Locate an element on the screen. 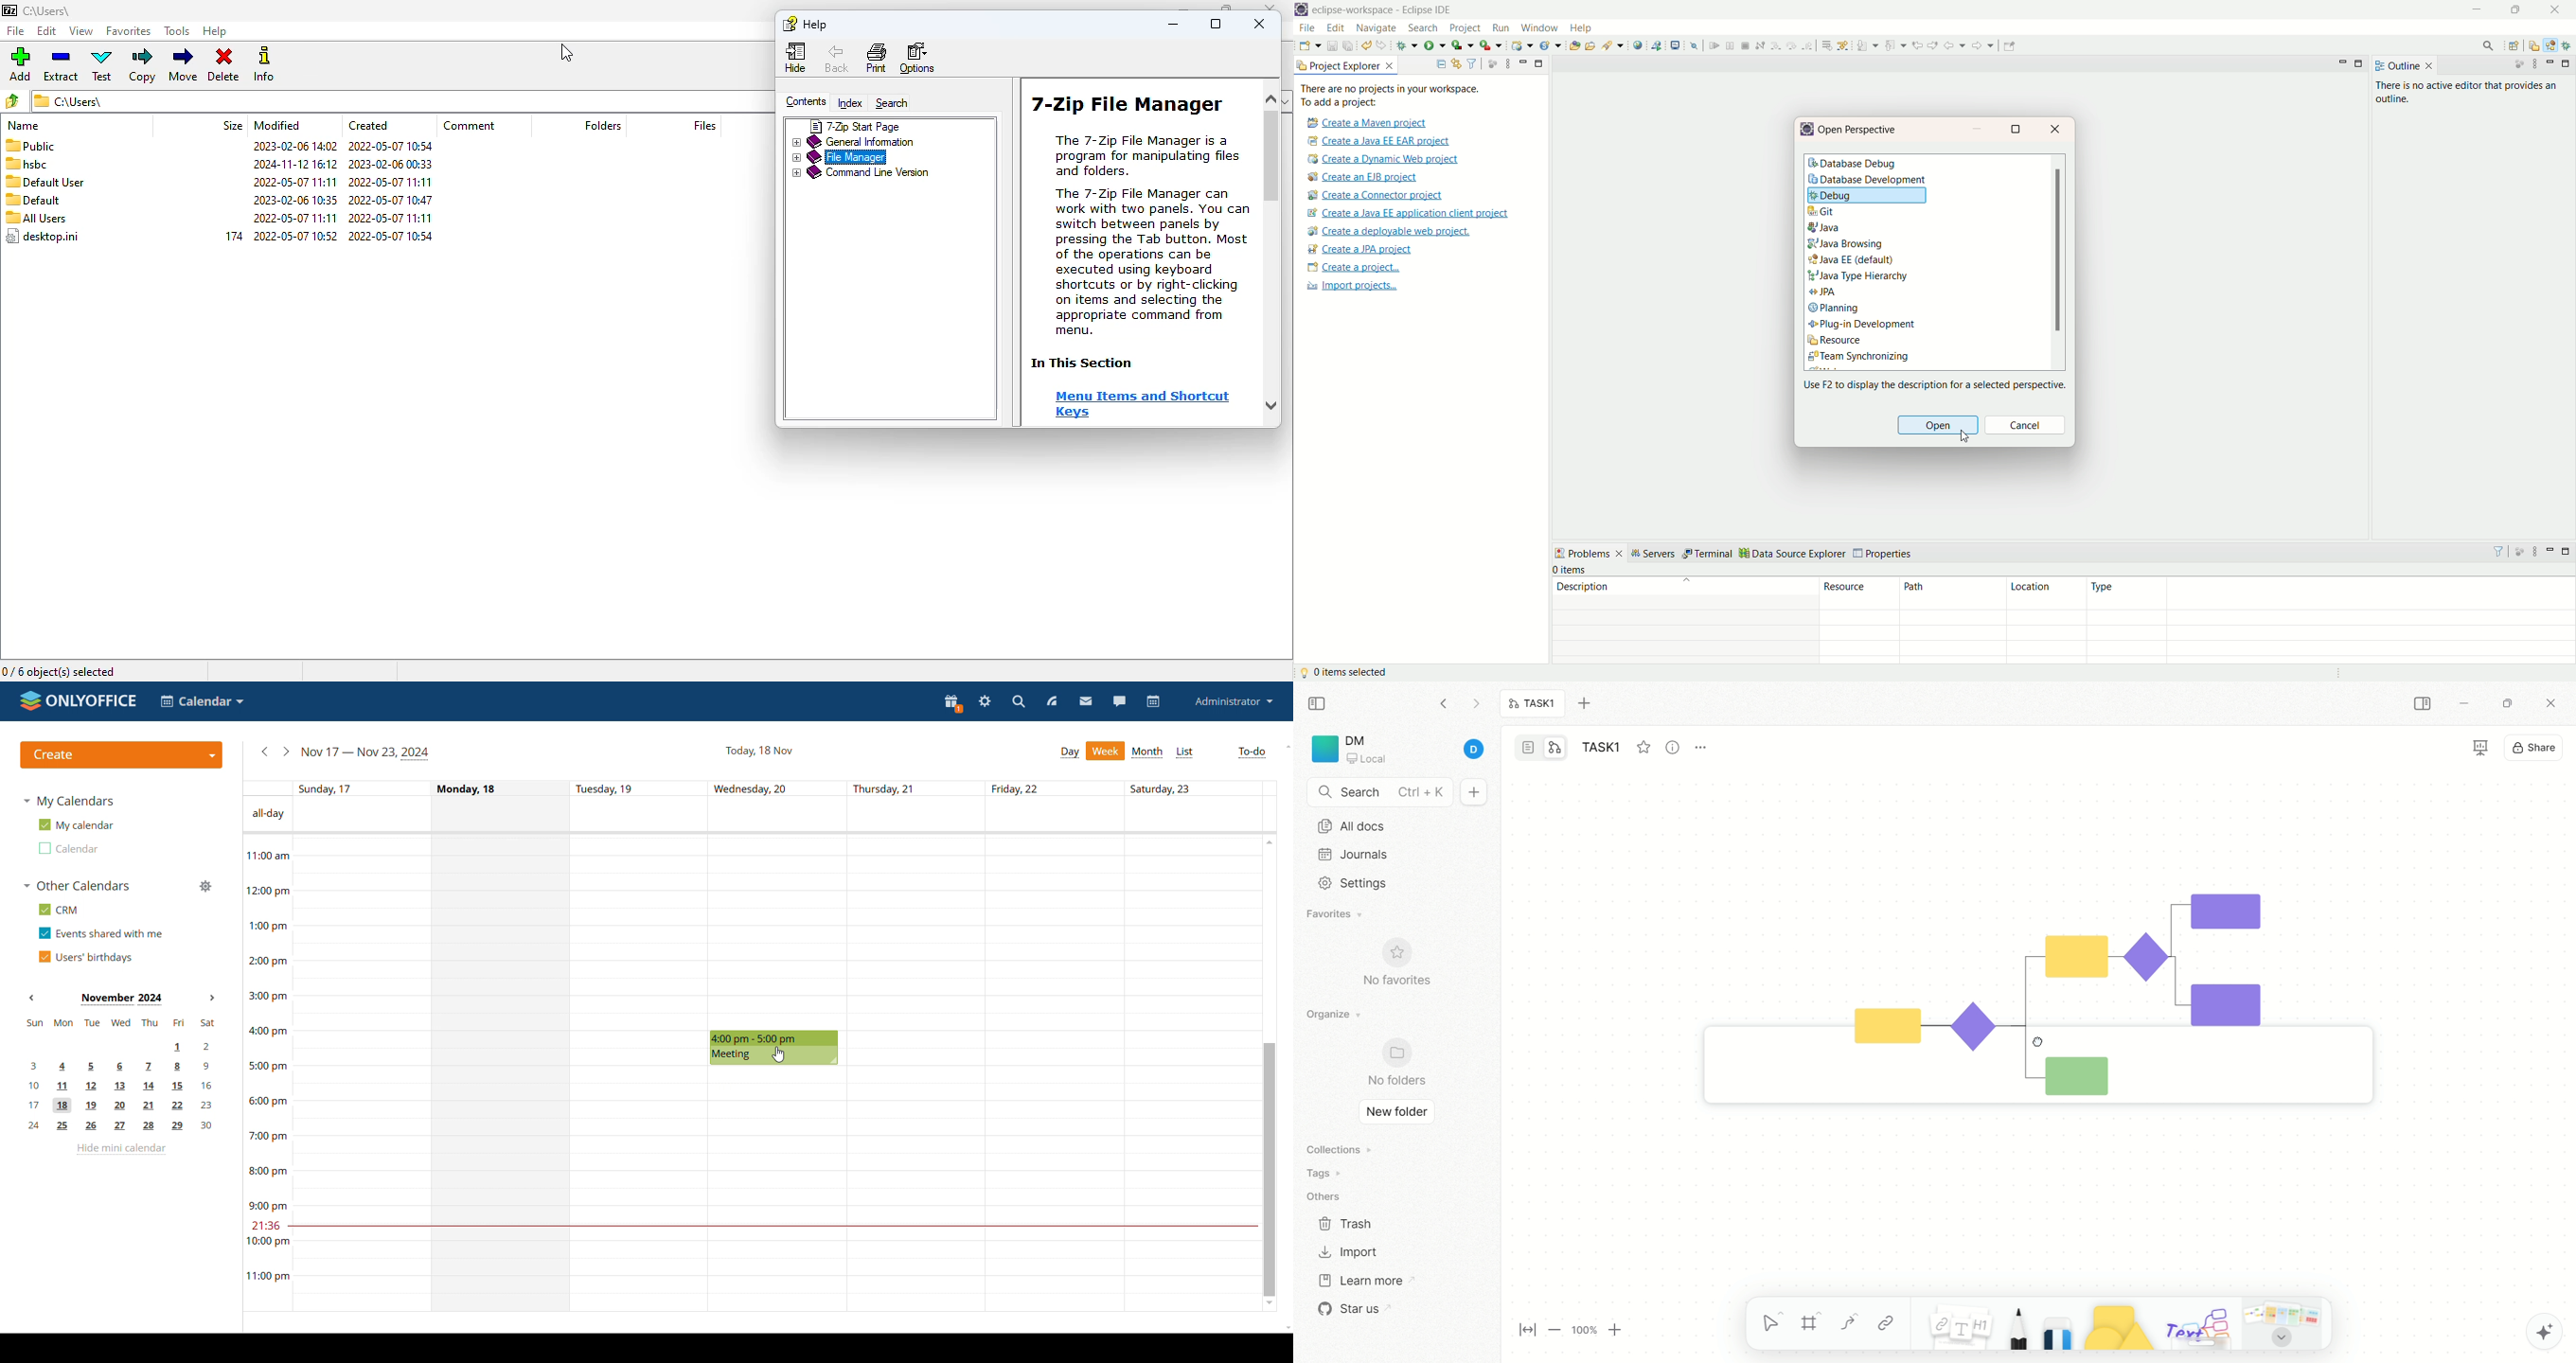 The height and width of the screenshot is (1372, 2576). manage is located at coordinates (204, 886).